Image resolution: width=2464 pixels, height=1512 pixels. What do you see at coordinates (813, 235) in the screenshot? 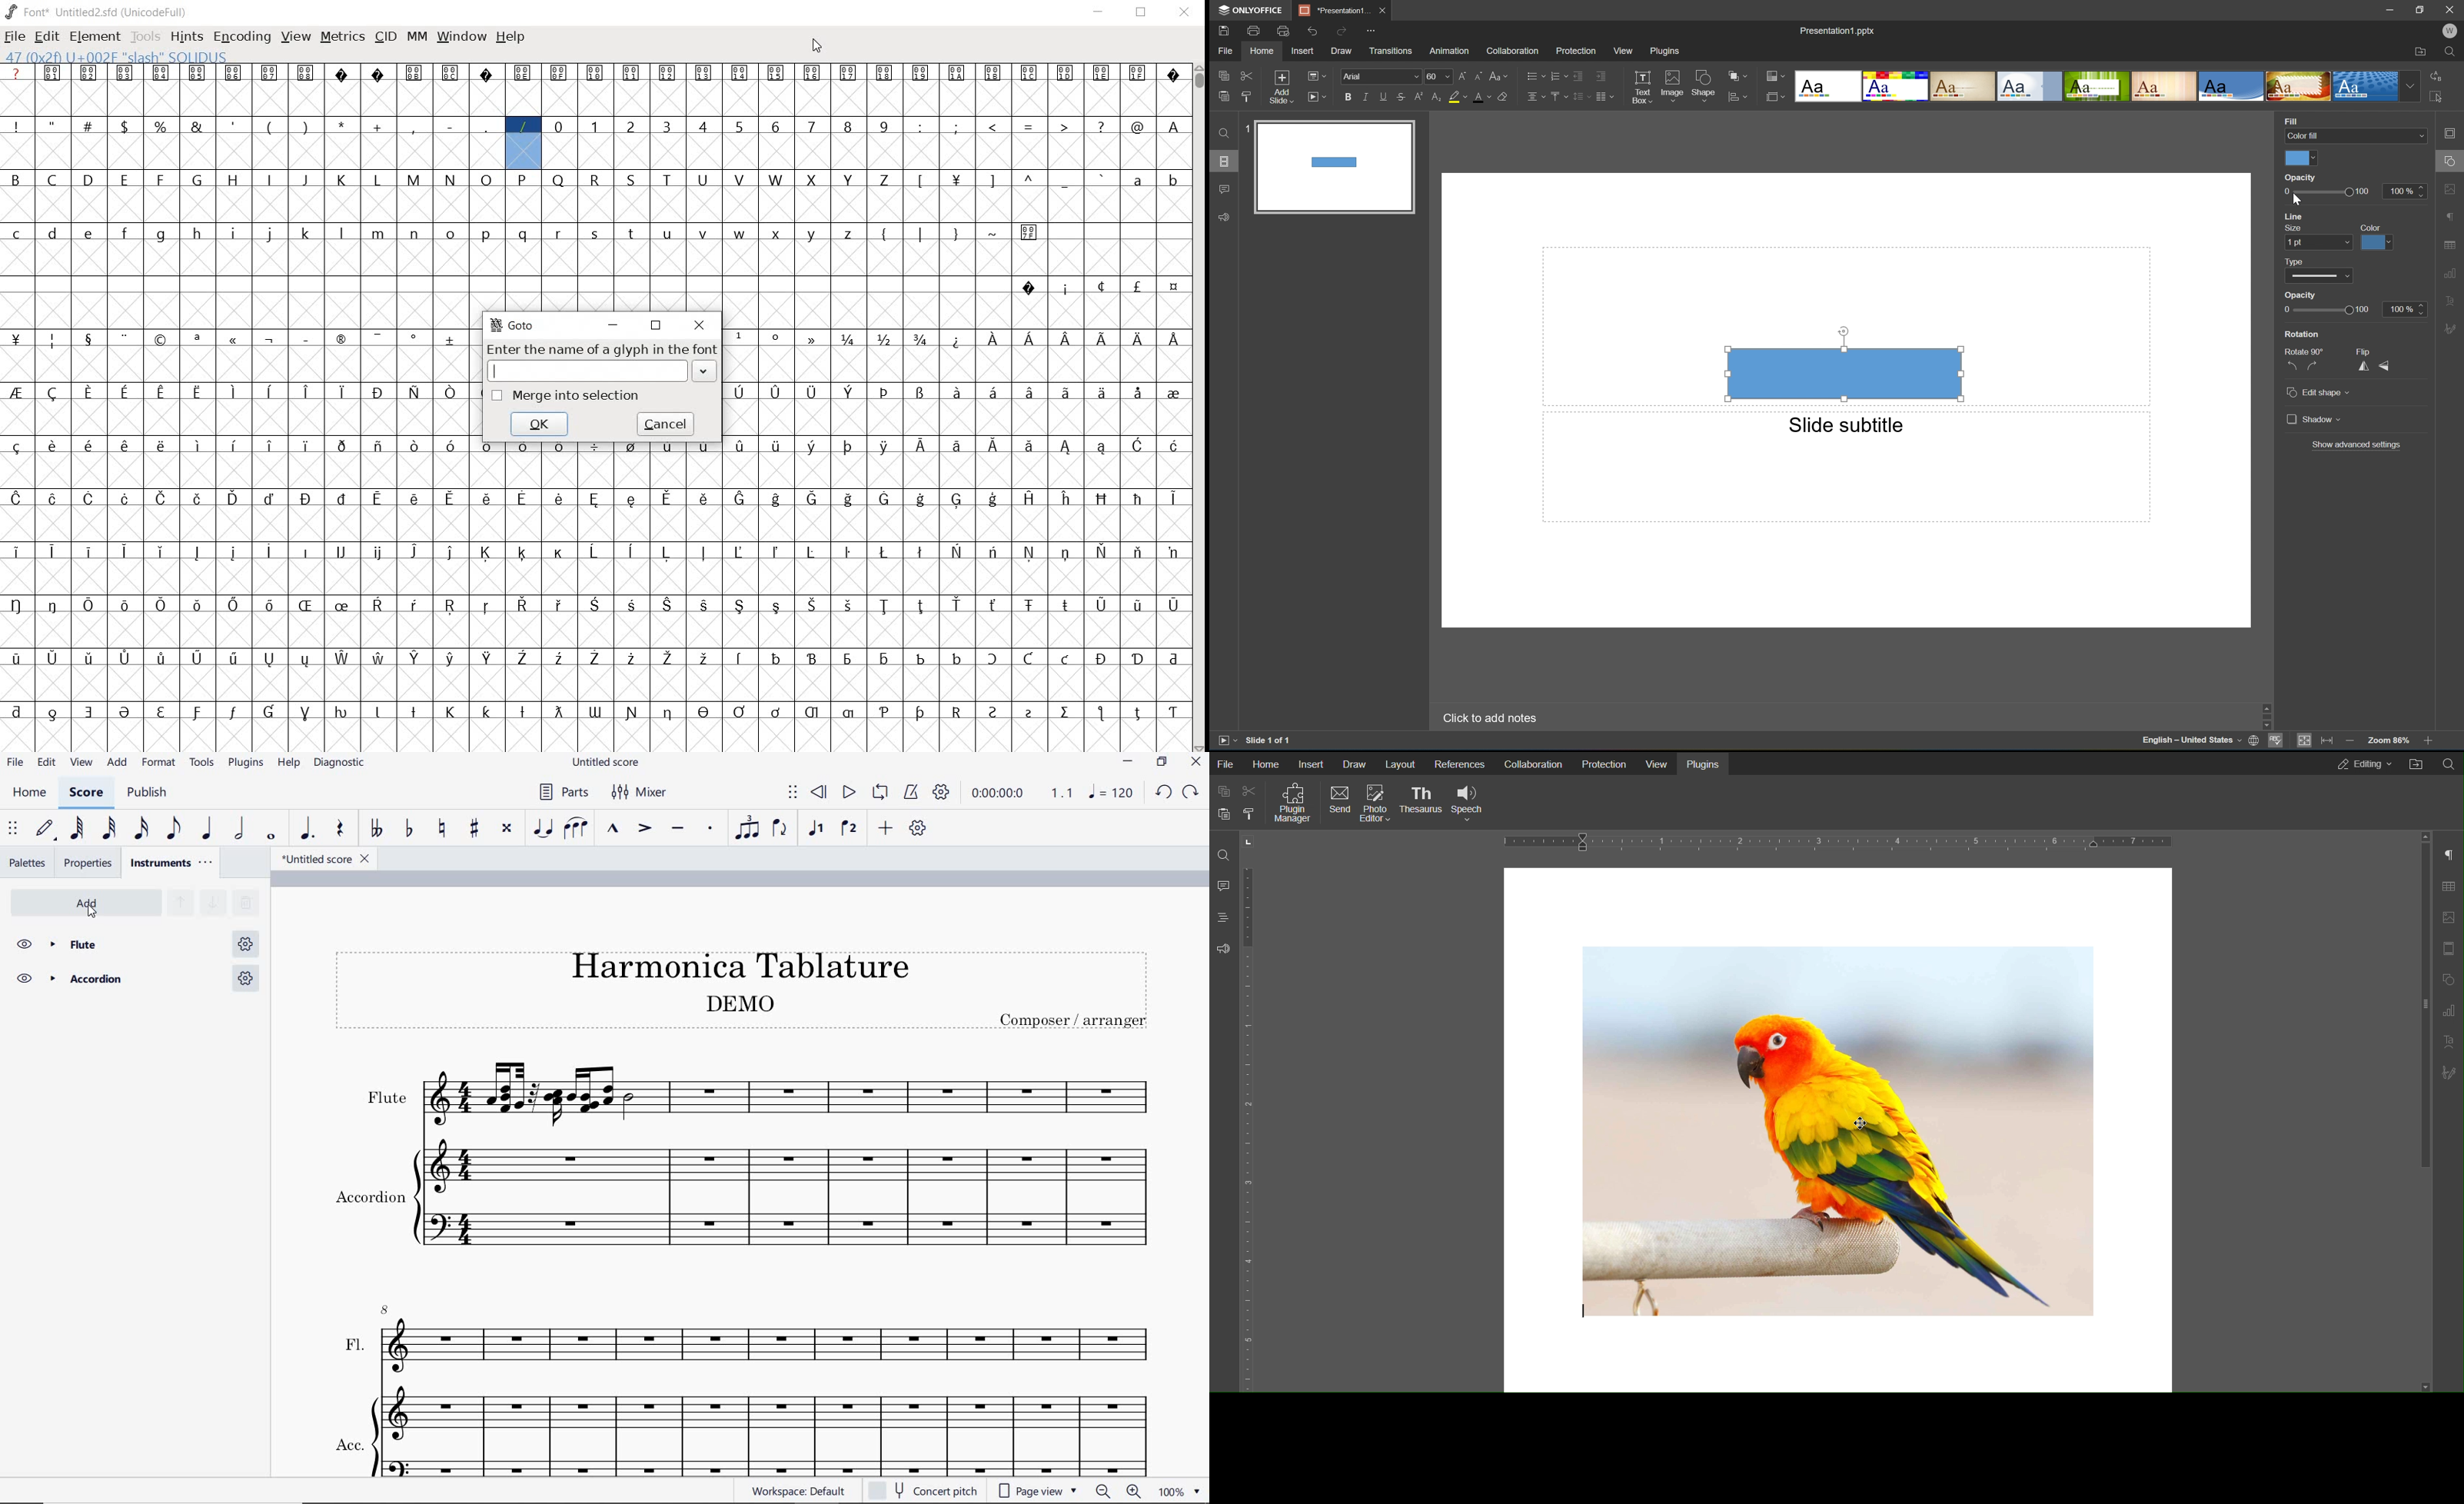
I see `glyph` at bounding box center [813, 235].